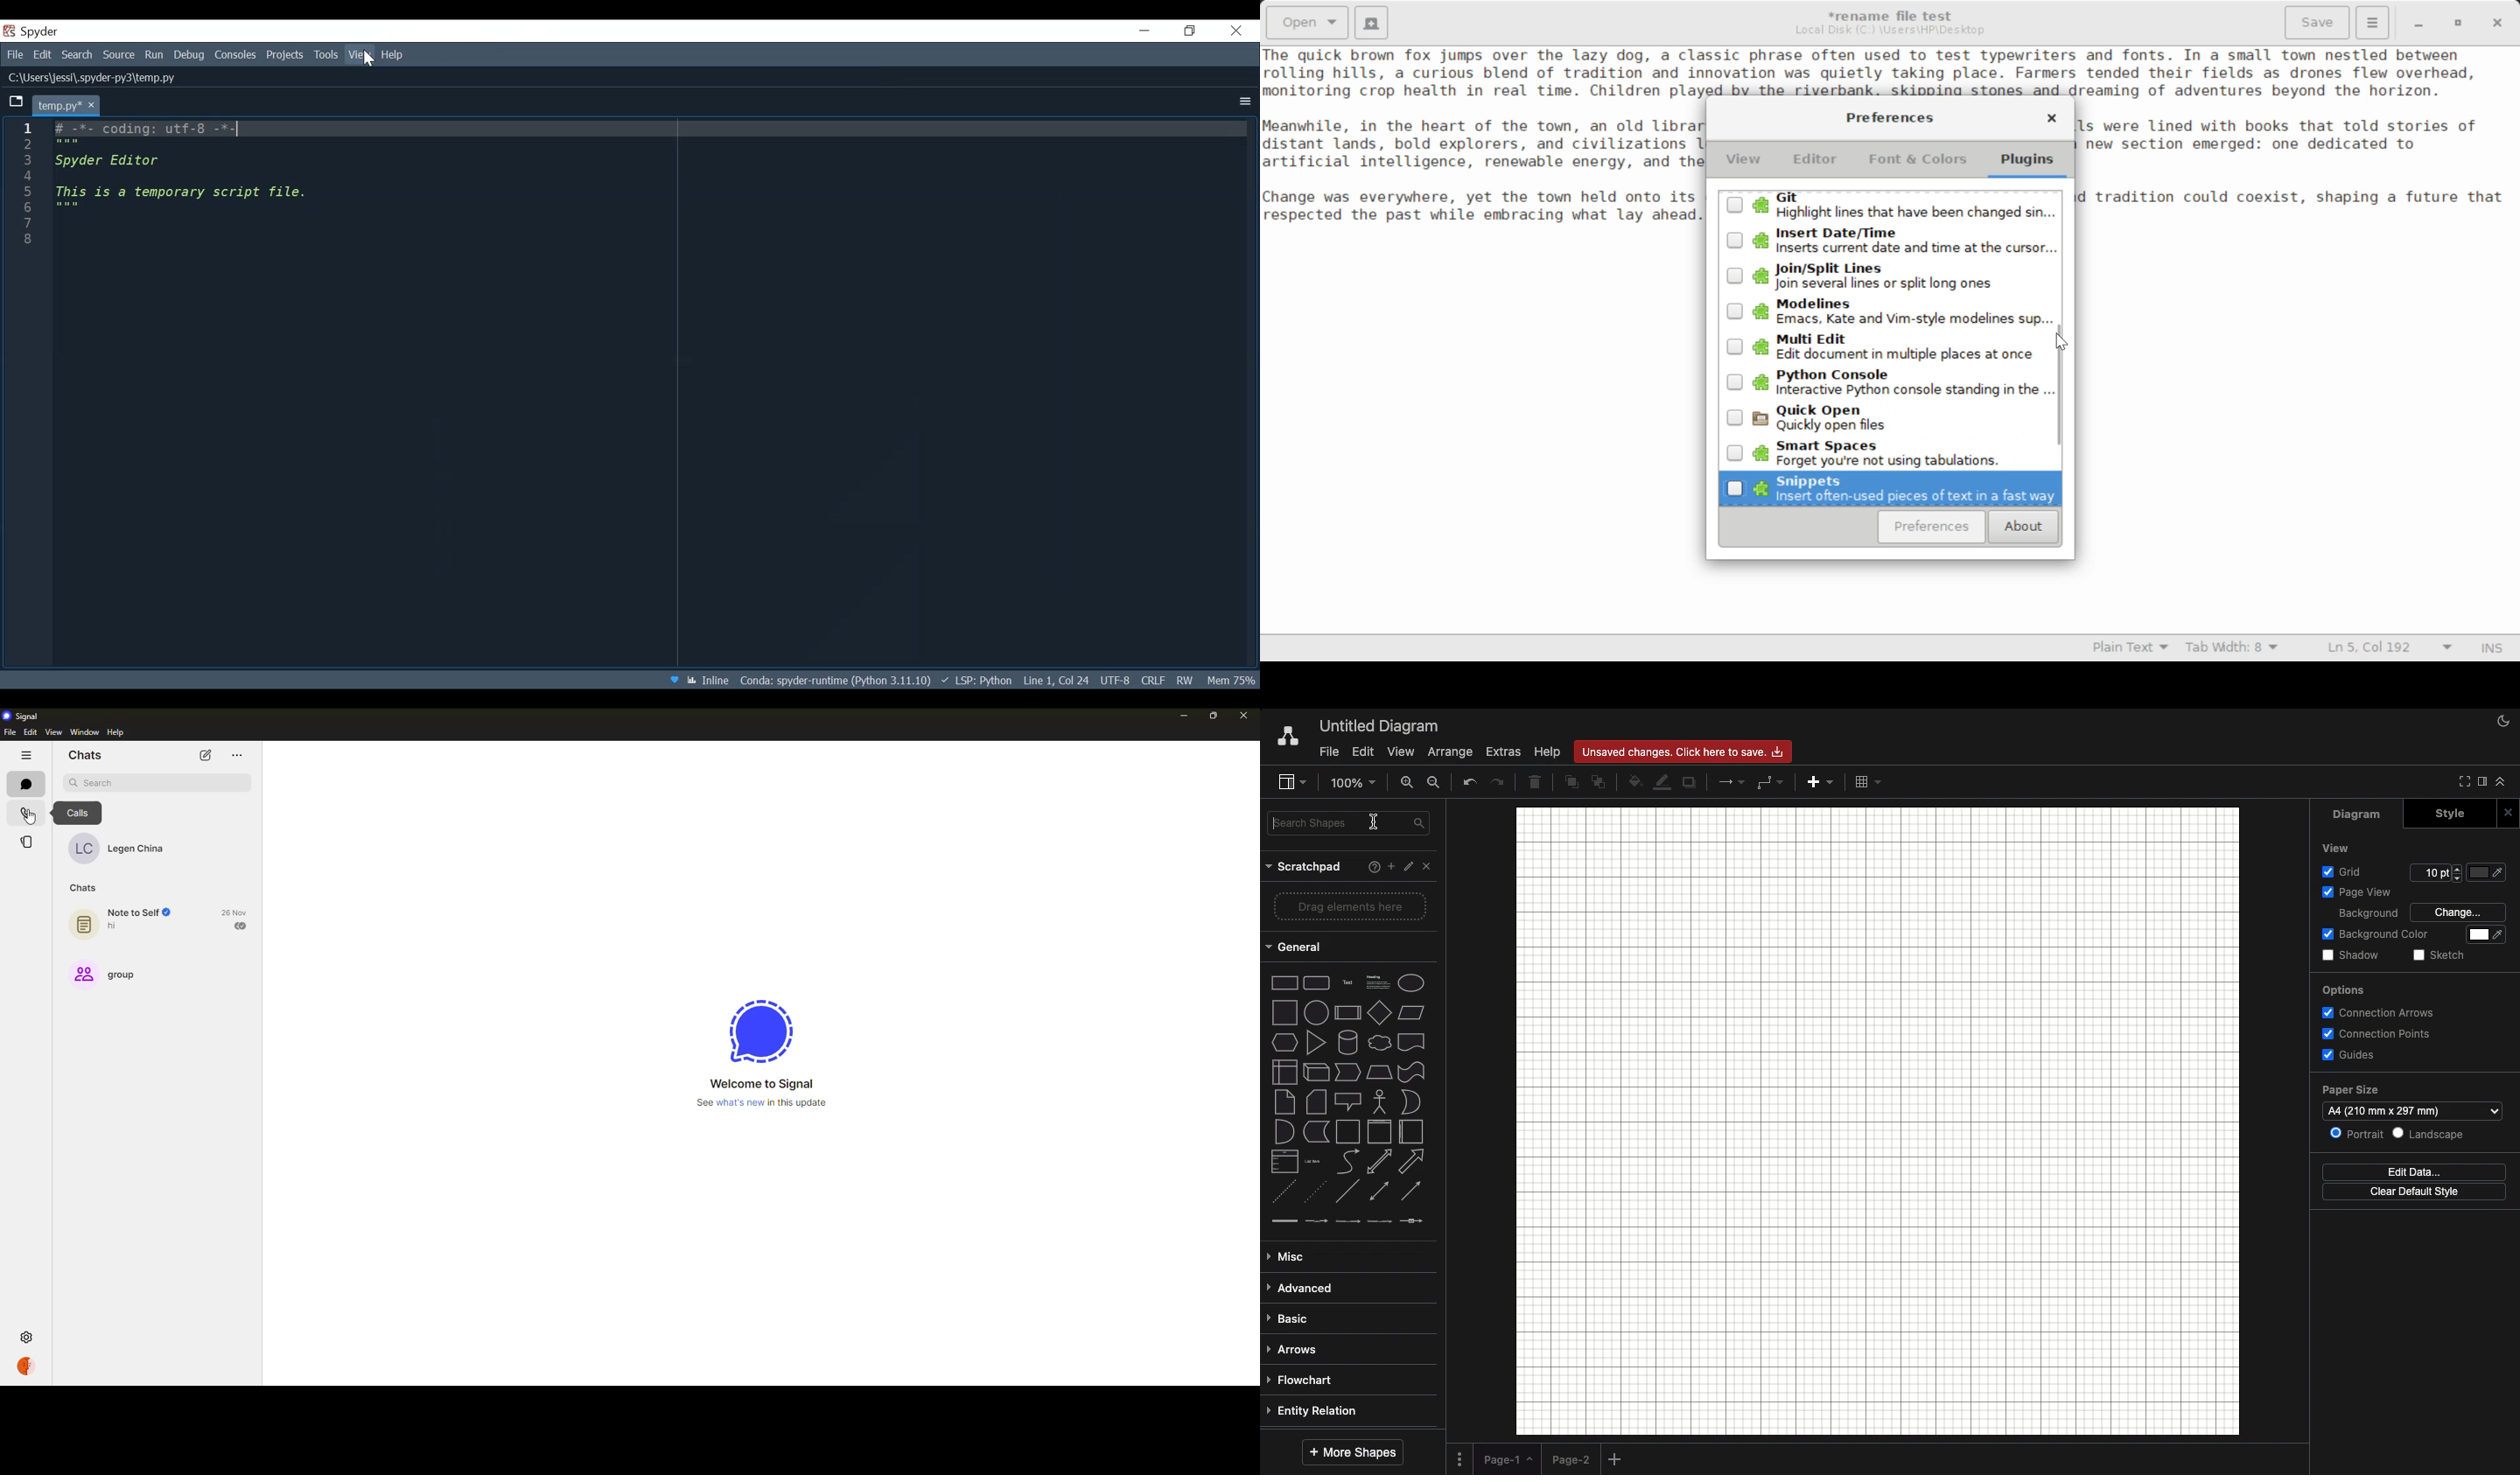  Describe the element at coordinates (1932, 527) in the screenshot. I see `Preferences` at that location.